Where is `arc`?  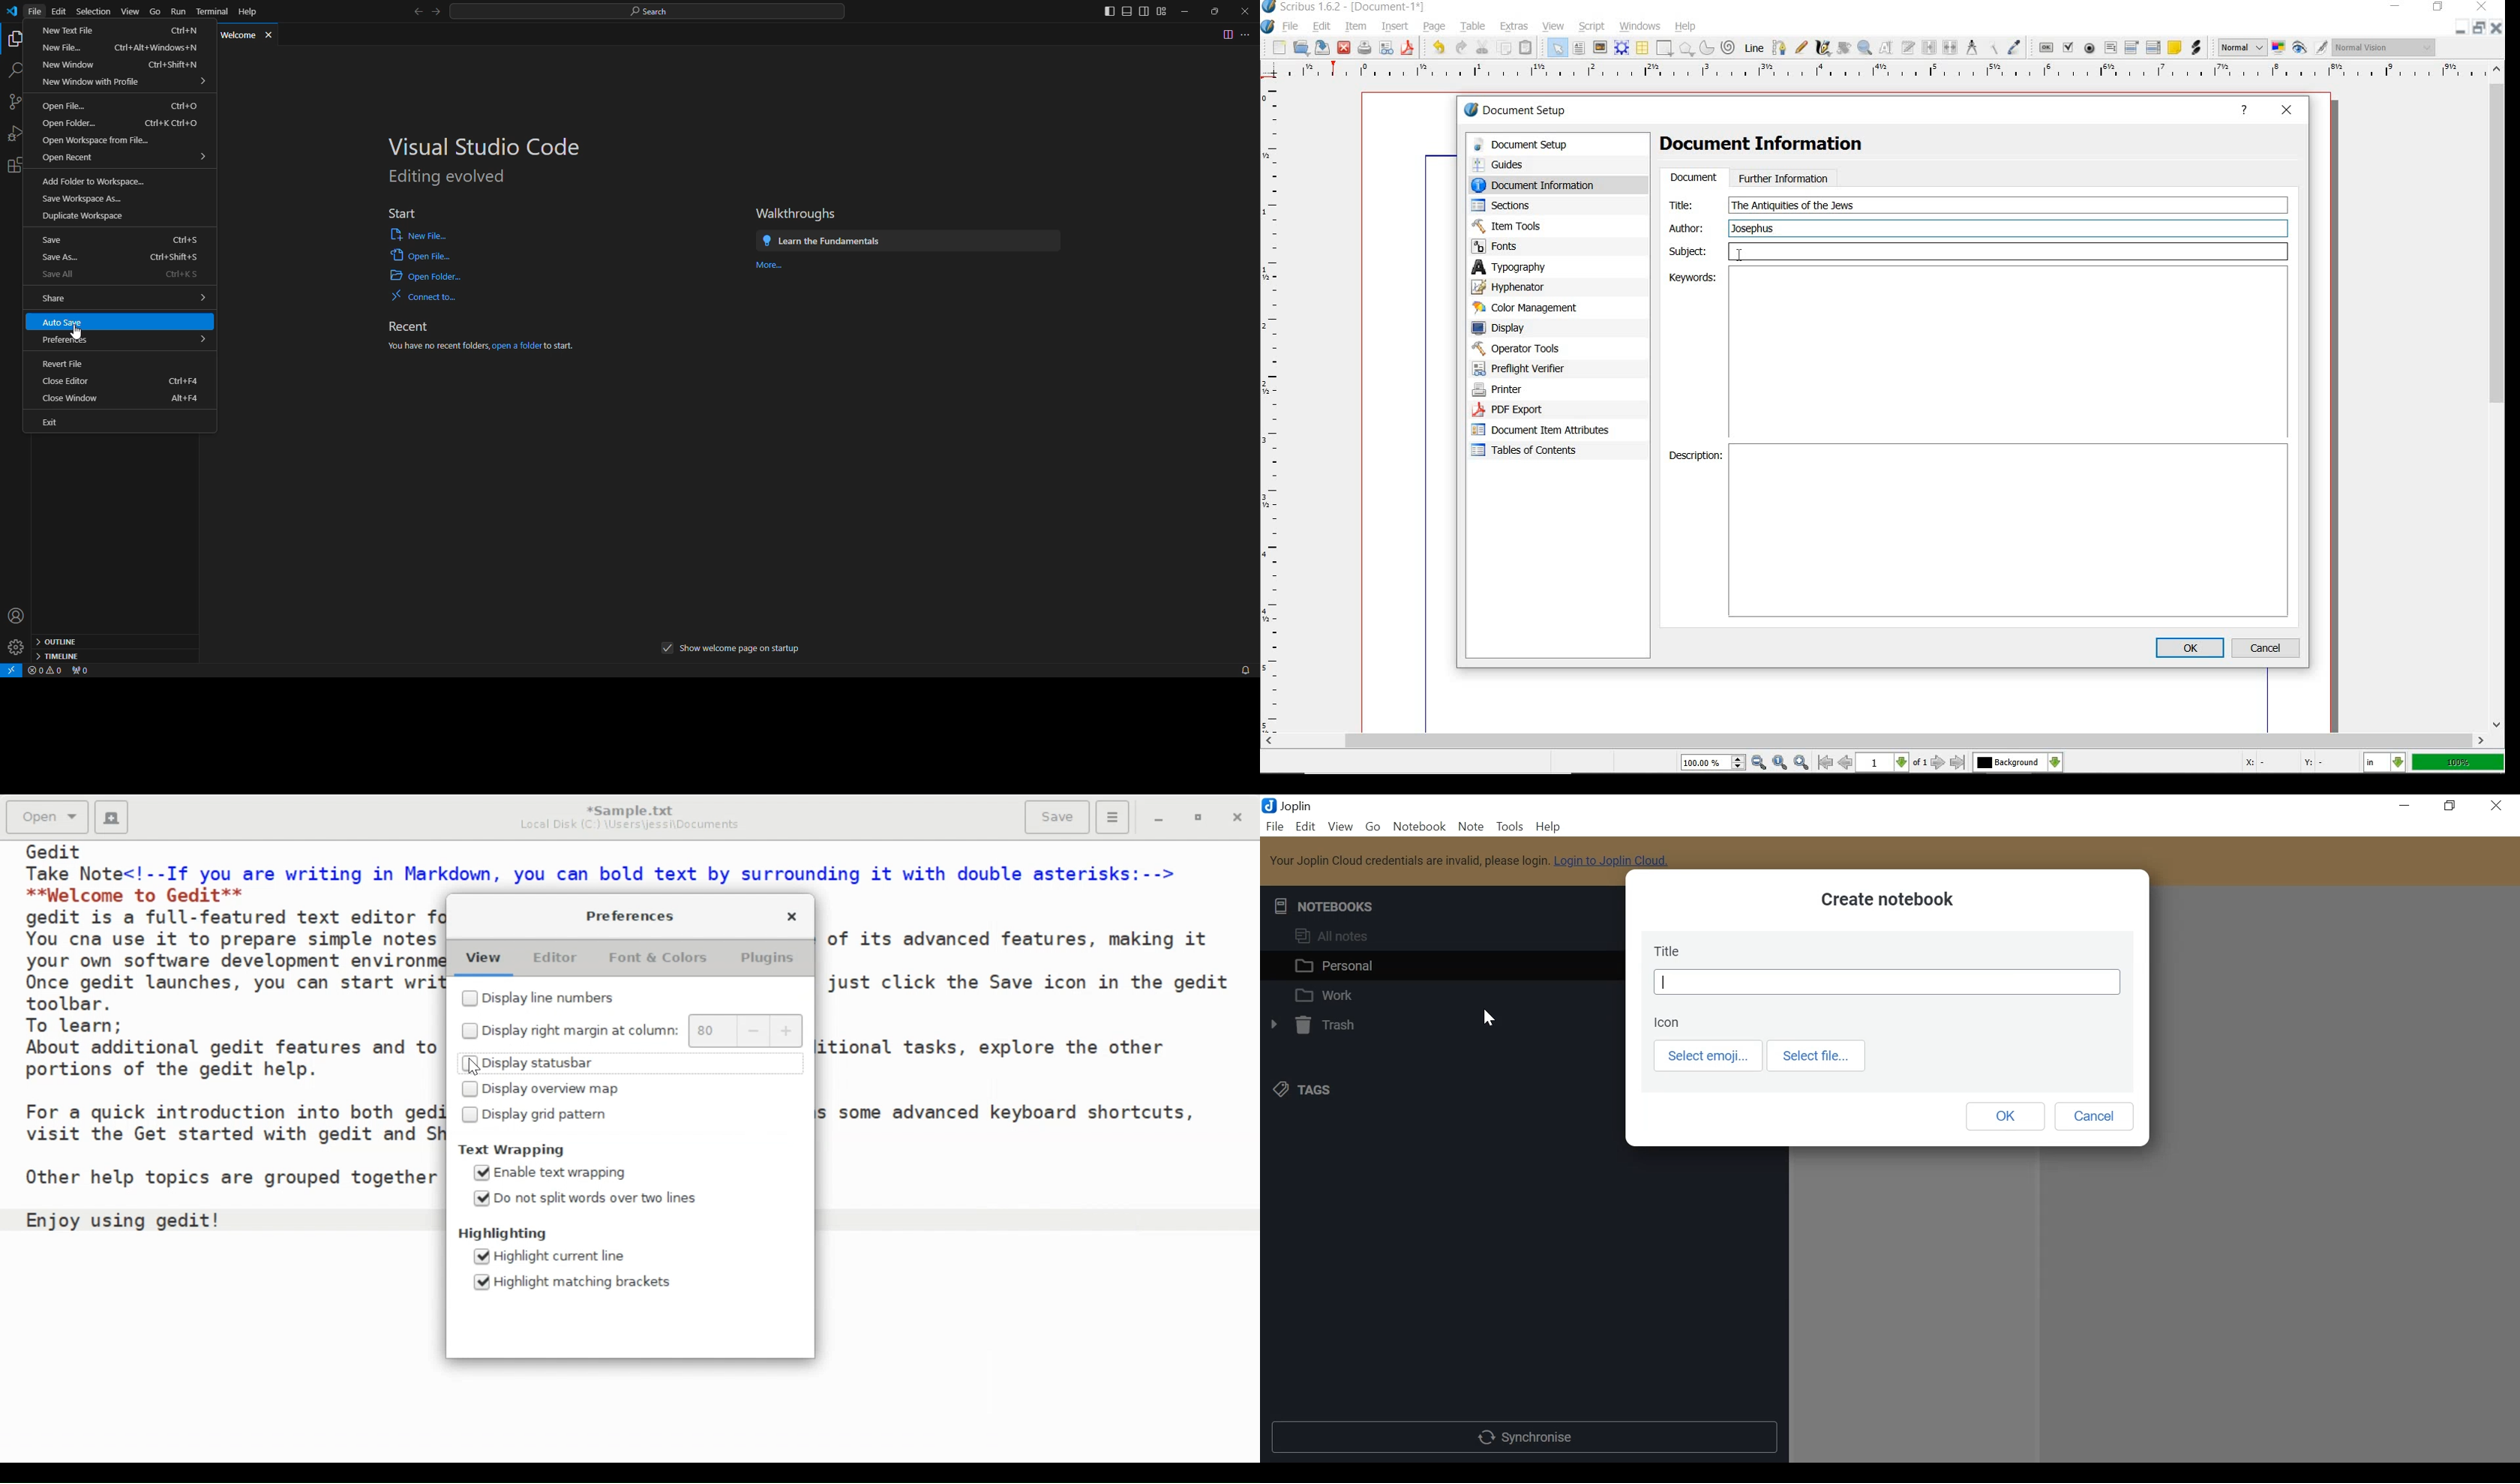
arc is located at coordinates (1707, 47).